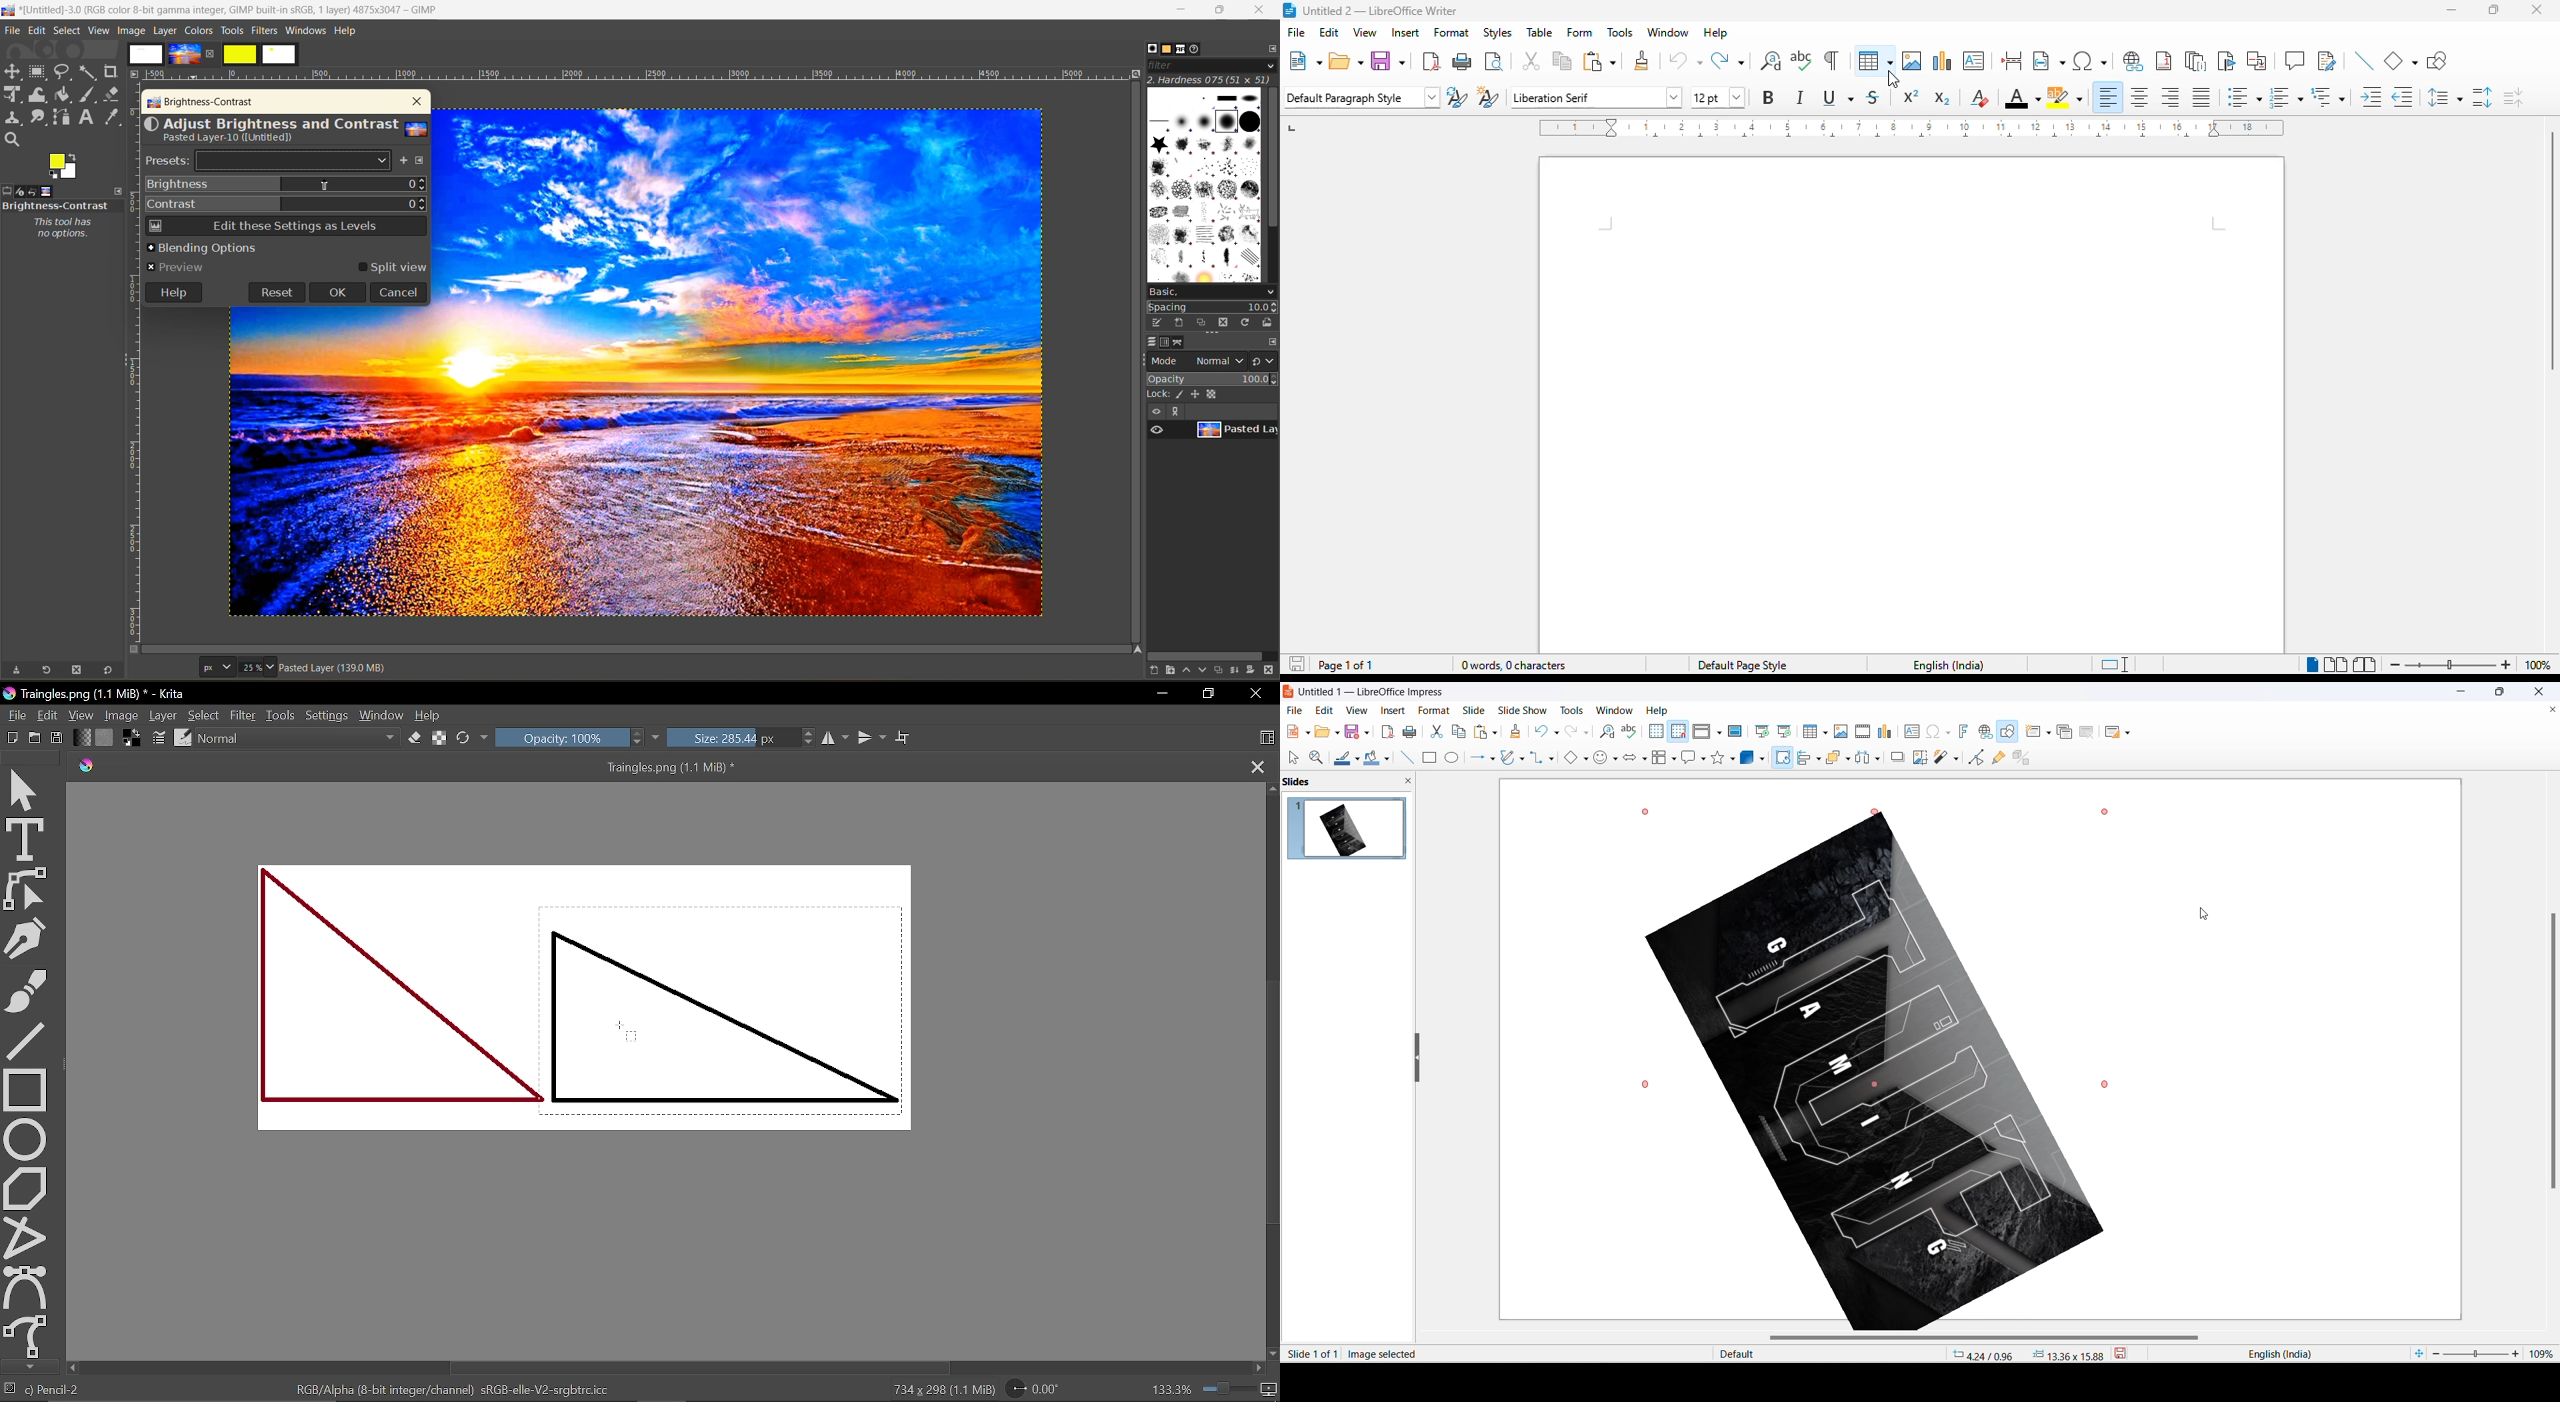 The image size is (2576, 1428). What do you see at coordinates (1912, 128) in the screenshot?
I see `ruler` at bounding box center [1912, 128].